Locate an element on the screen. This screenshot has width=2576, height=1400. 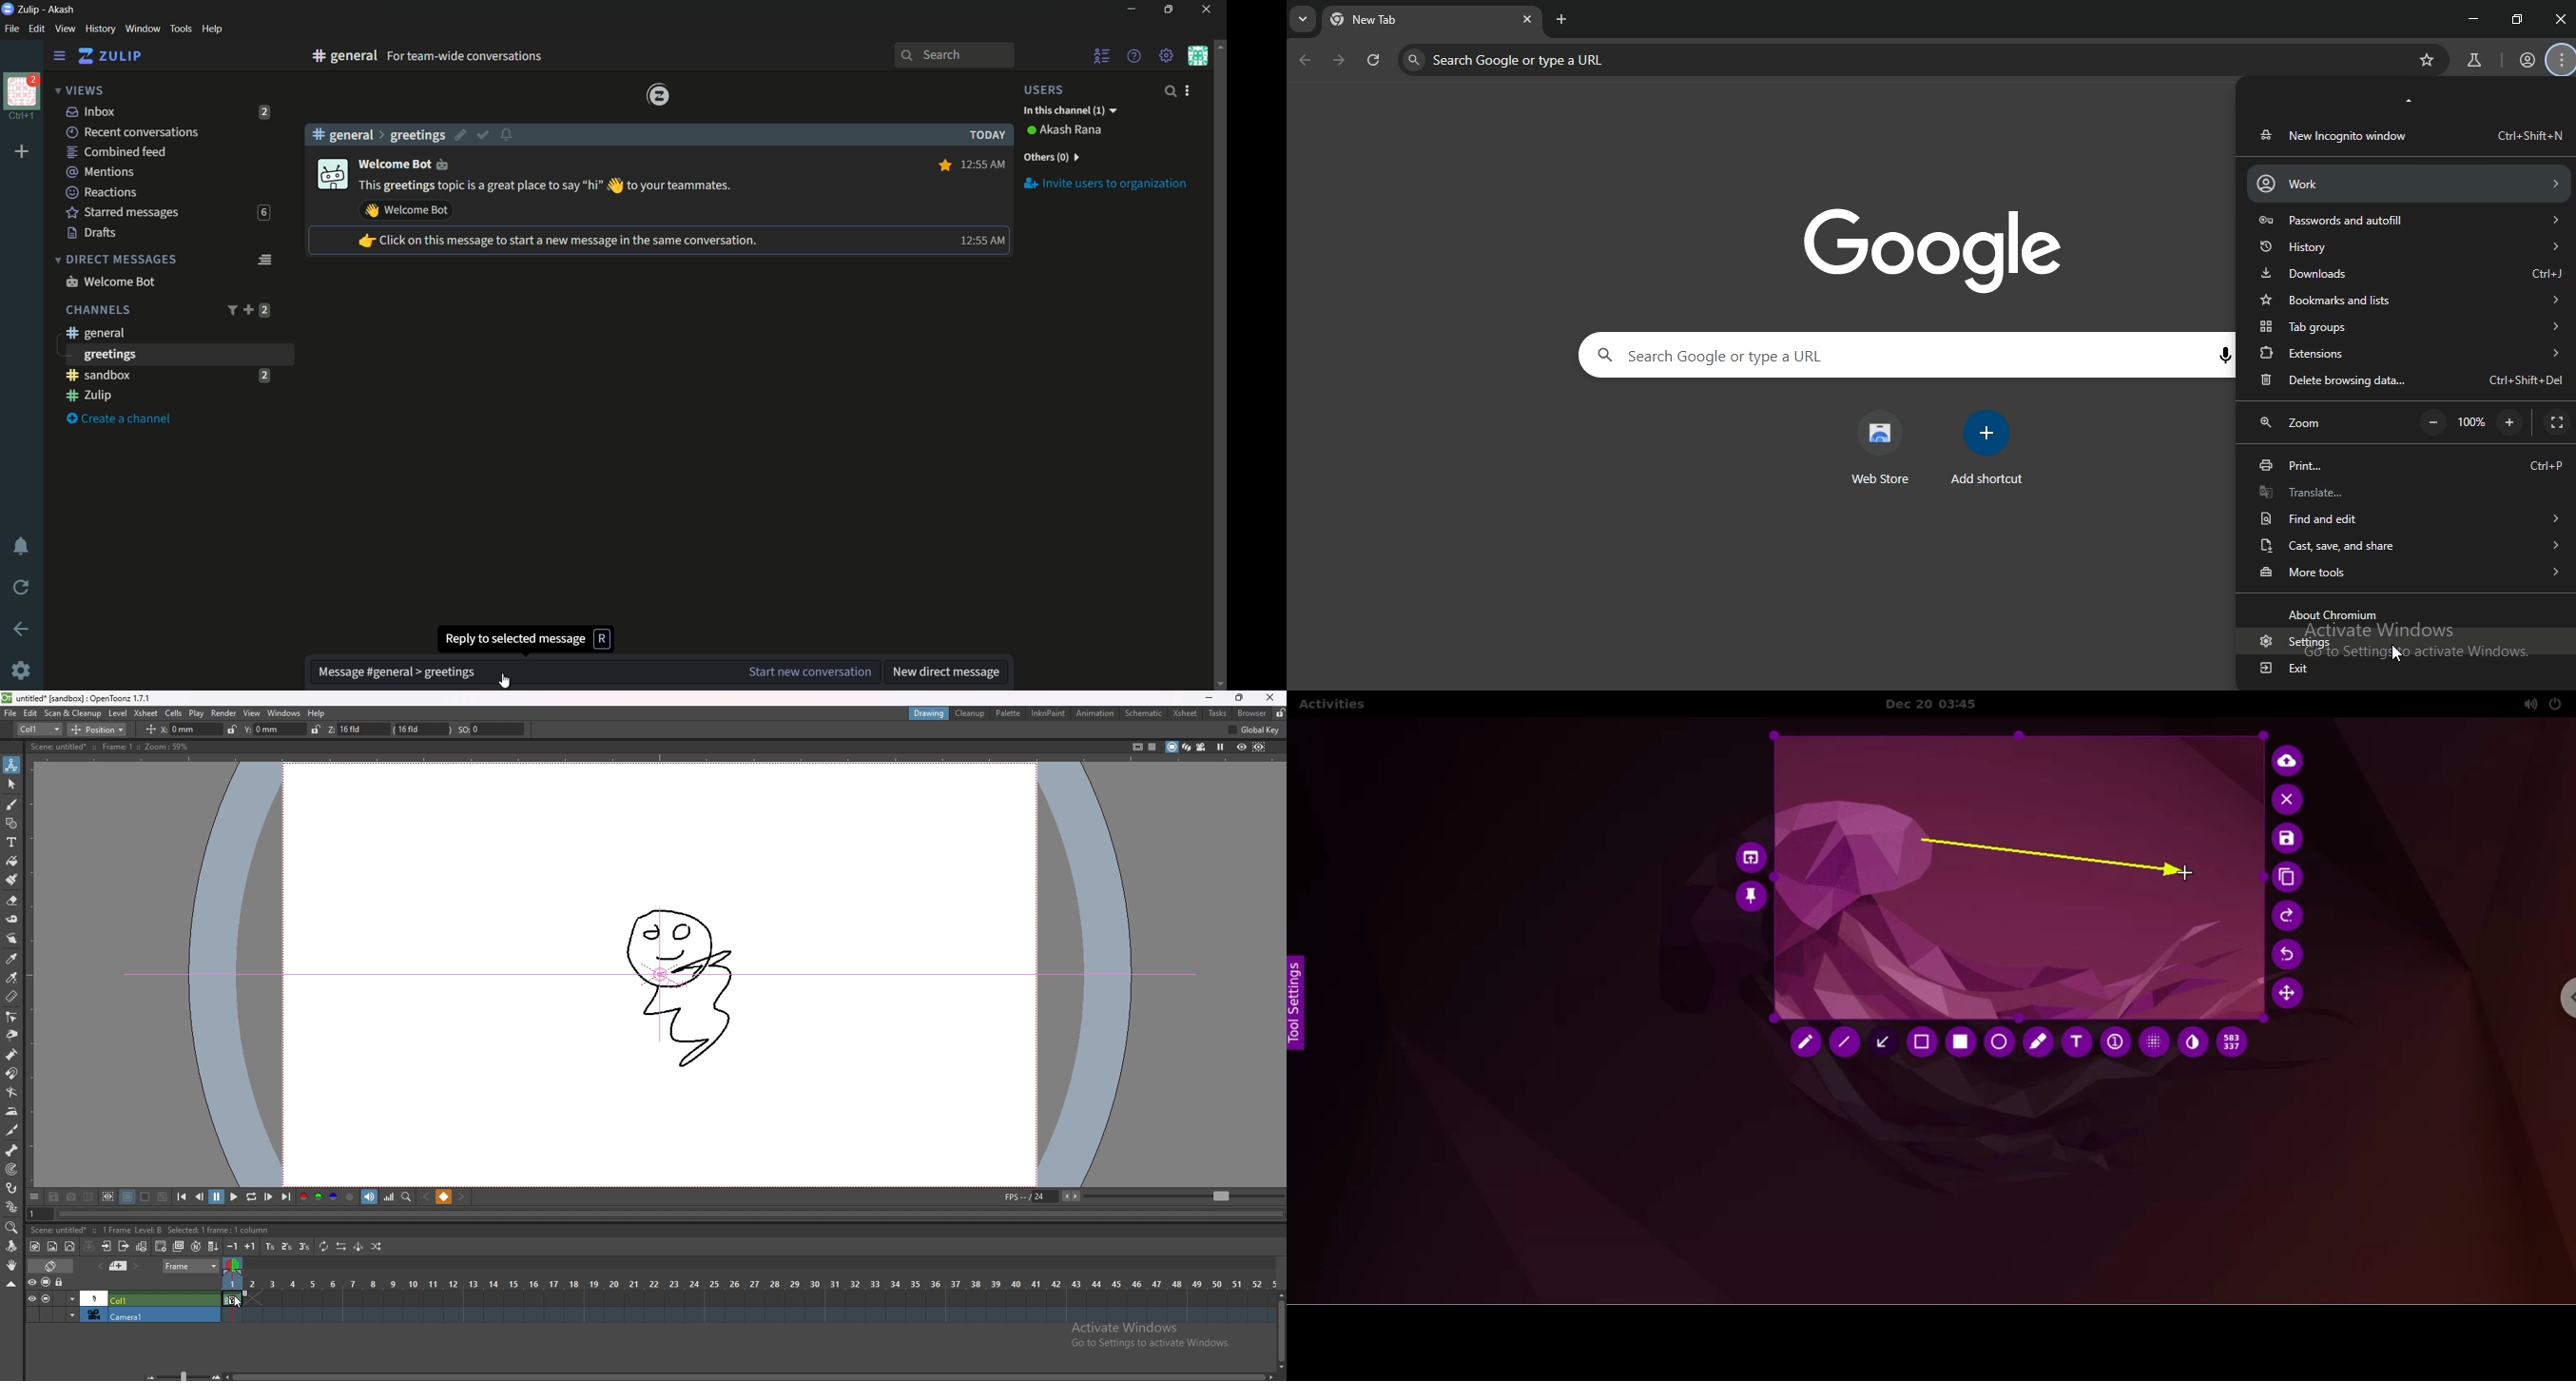
Akash is located at coordinates (62, 10).